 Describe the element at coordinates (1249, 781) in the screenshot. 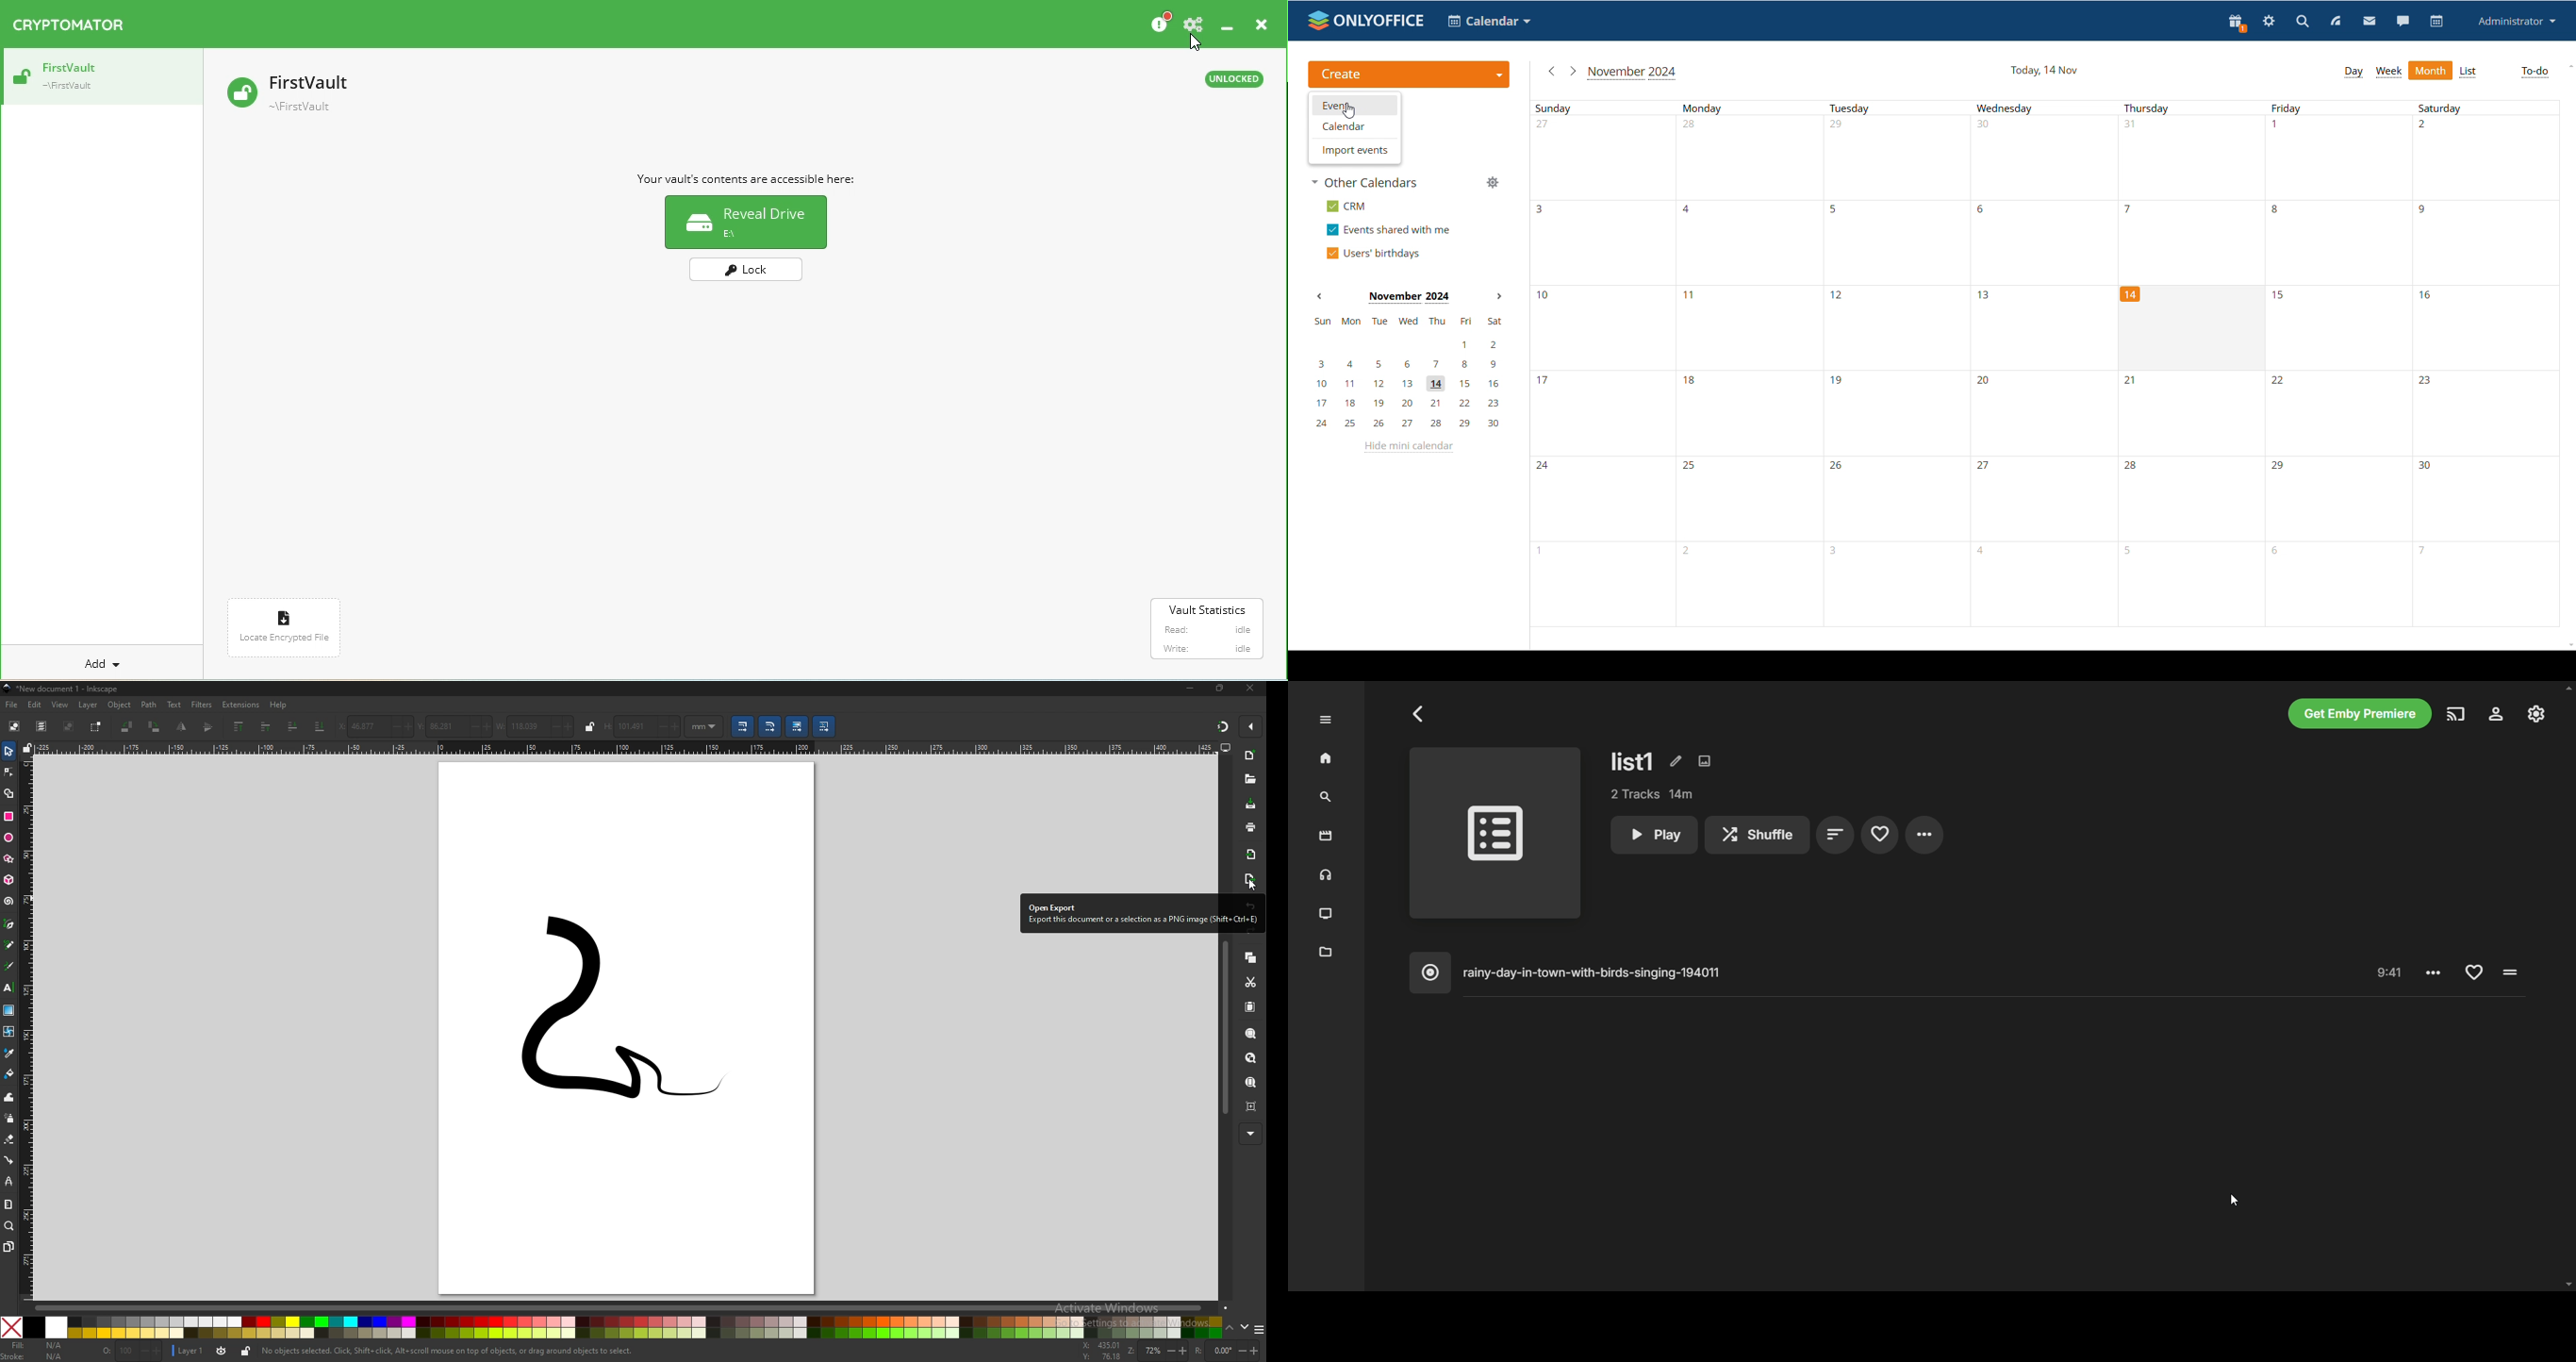

I see `open` at that location.